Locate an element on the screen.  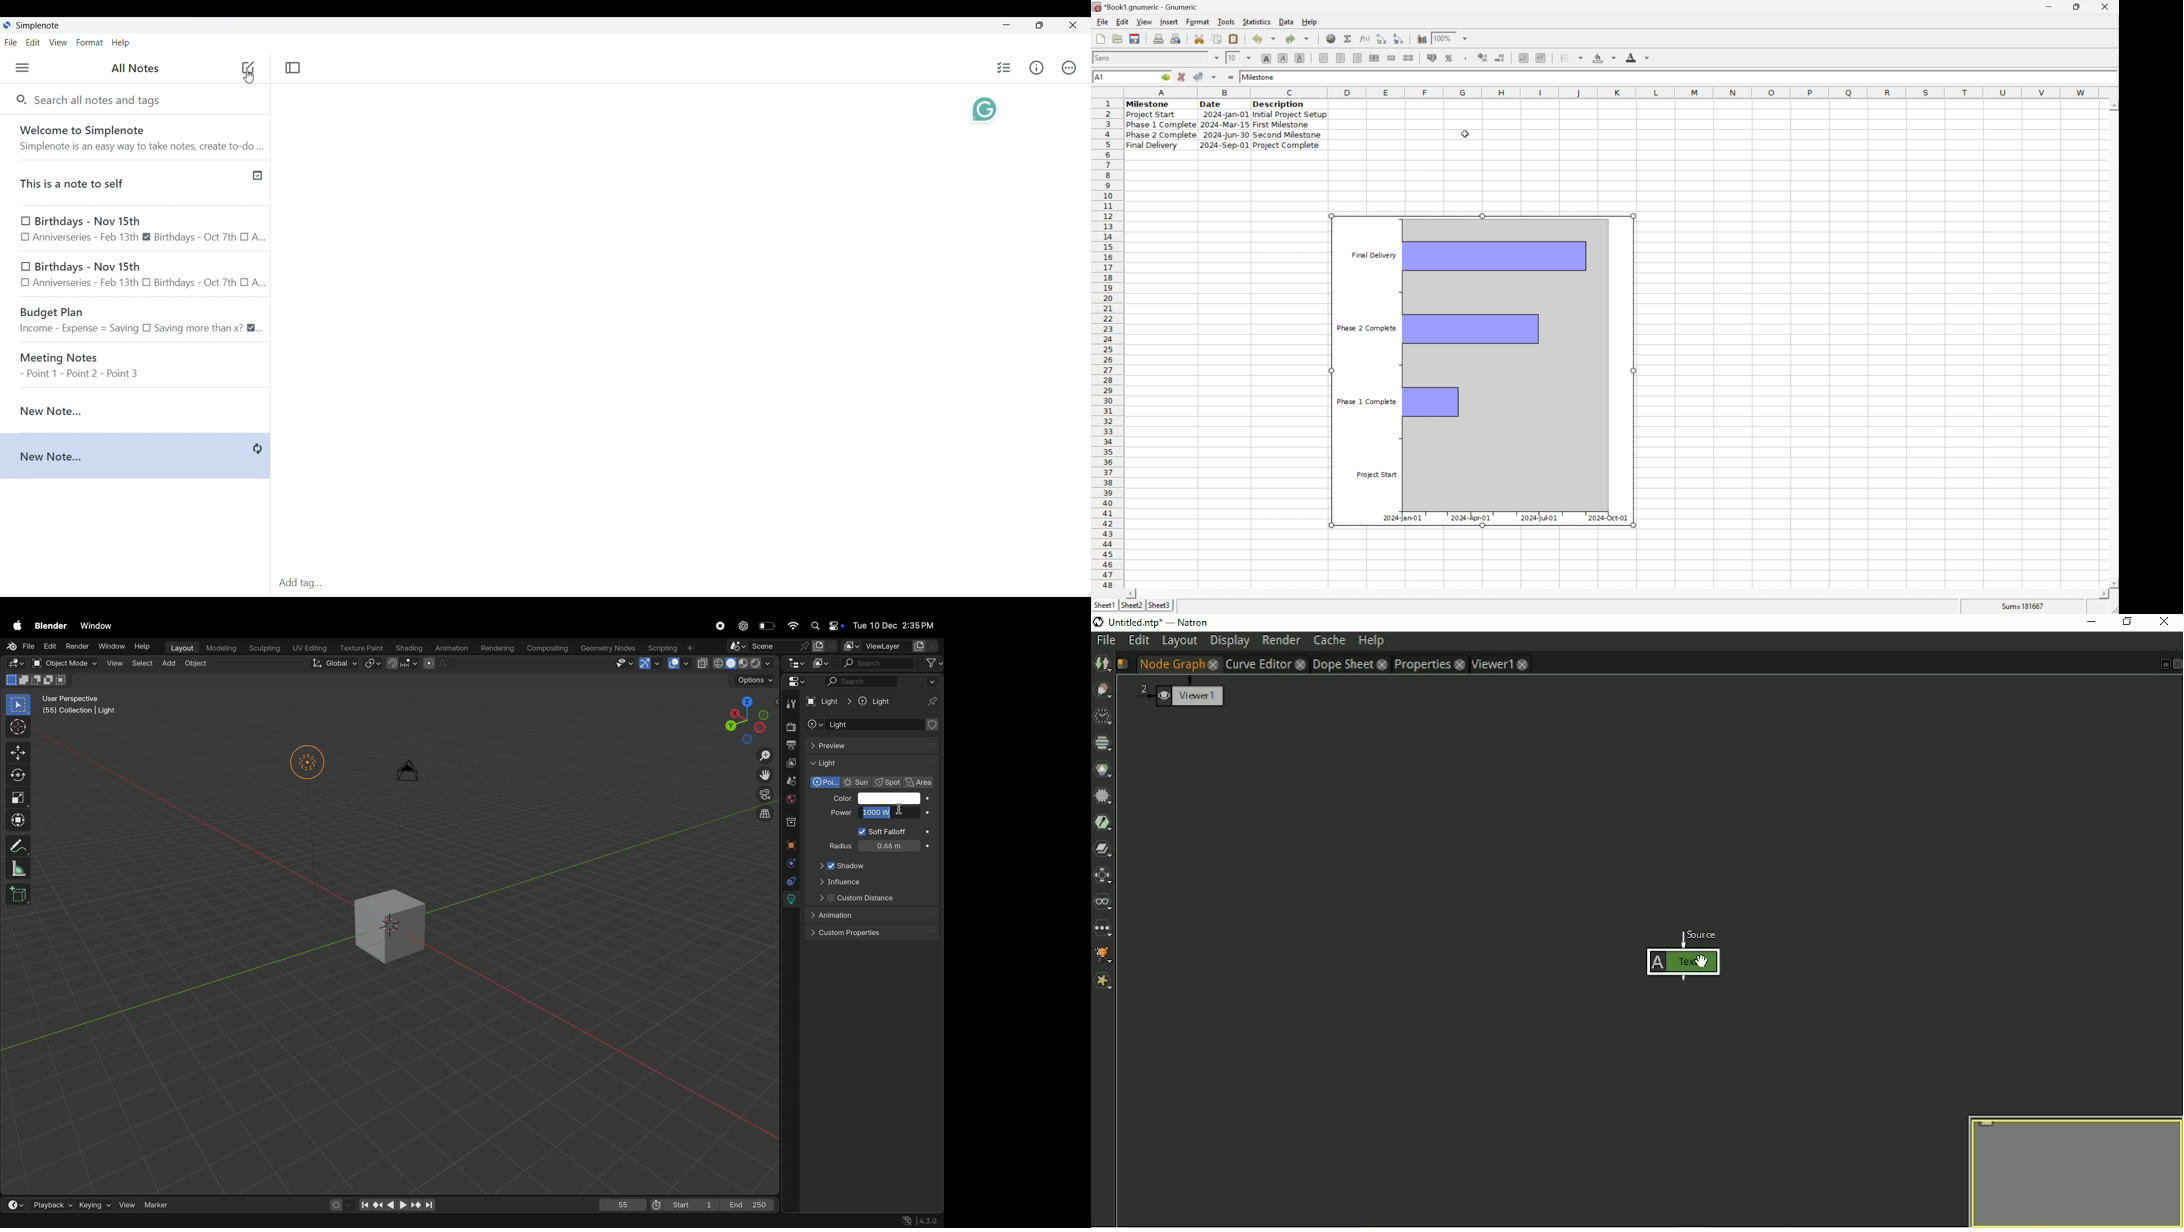
Title of left panel is located at coordinates (135, 68).